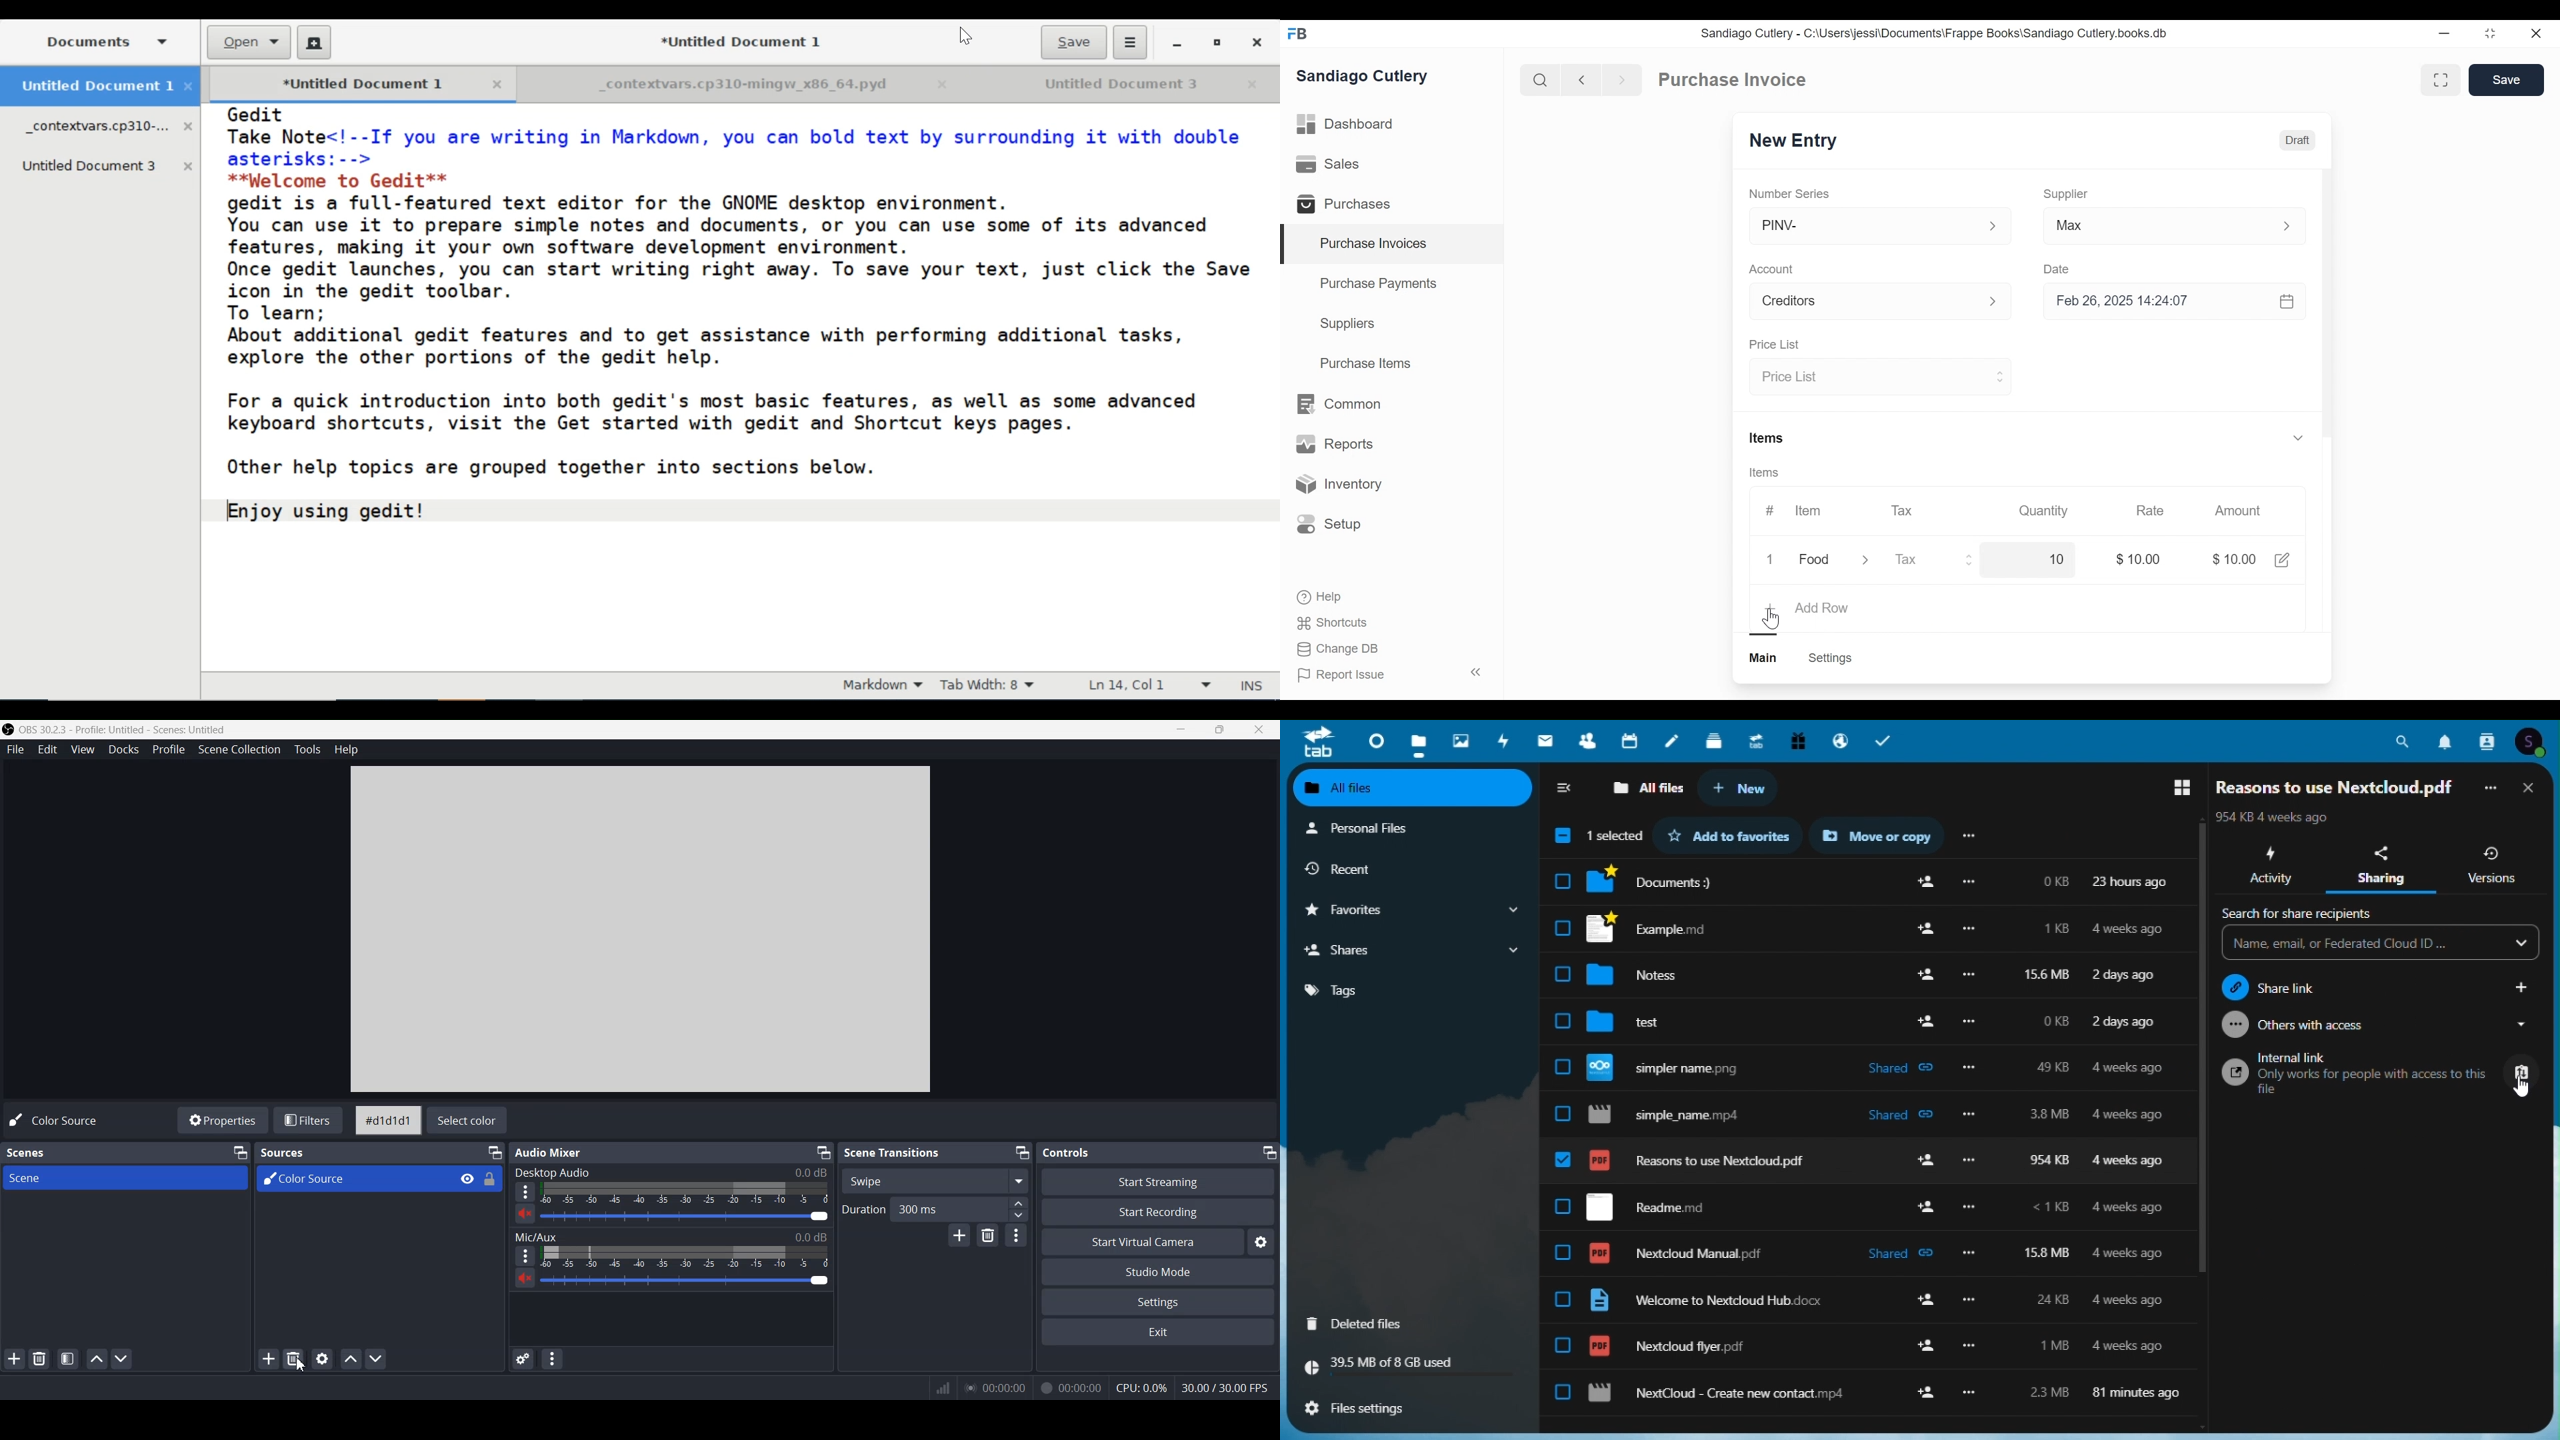  Describe the element at coordinates (118, 729) in the screenshot. I see `OBS 30.2.3 - Profile: Untitled - Scenes: Untitled` at that location.